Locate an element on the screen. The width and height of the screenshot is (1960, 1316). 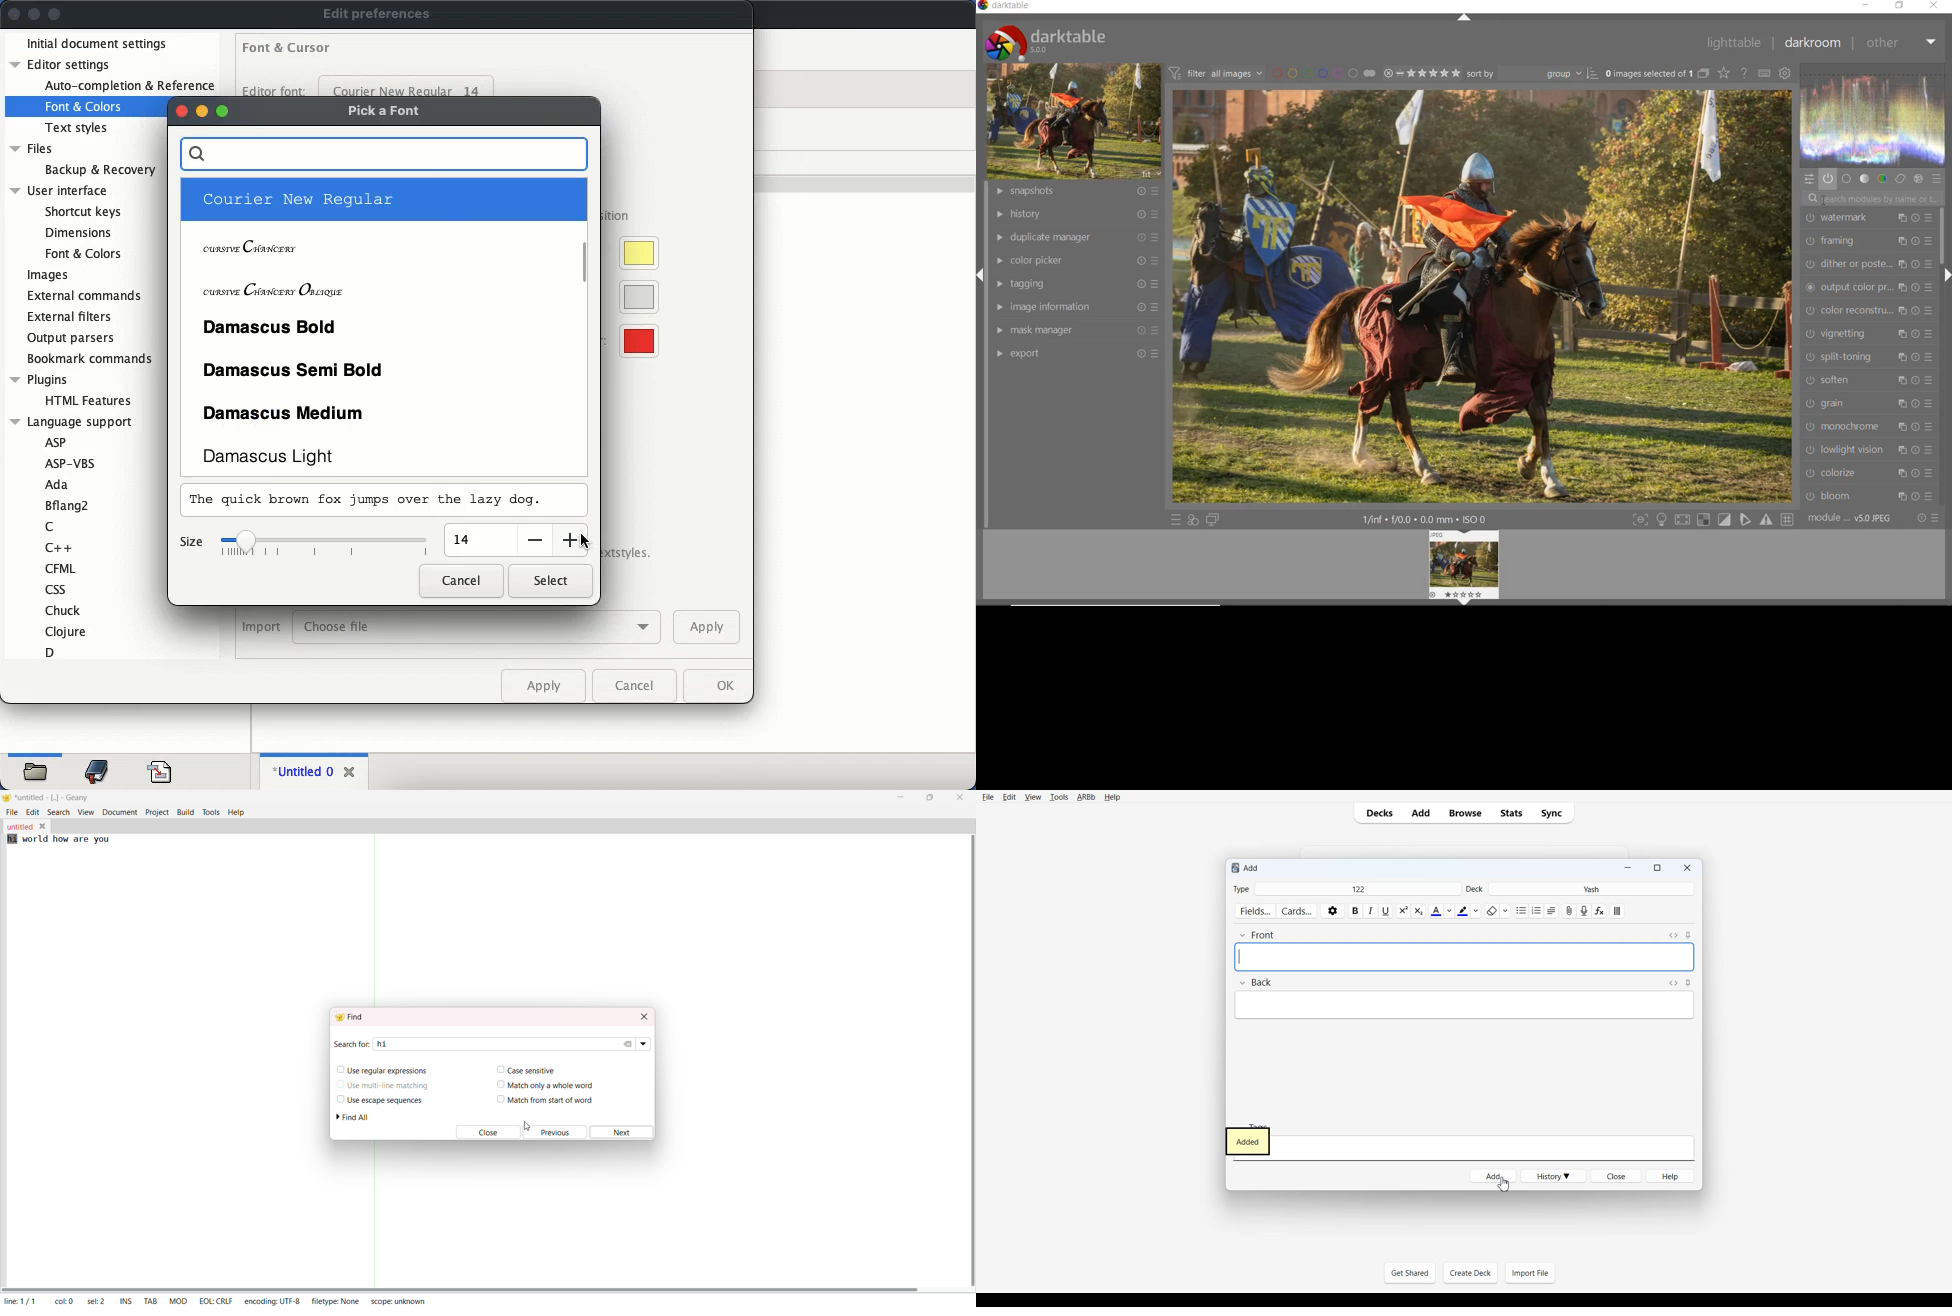
history is located at coordinates (1557, 1178).